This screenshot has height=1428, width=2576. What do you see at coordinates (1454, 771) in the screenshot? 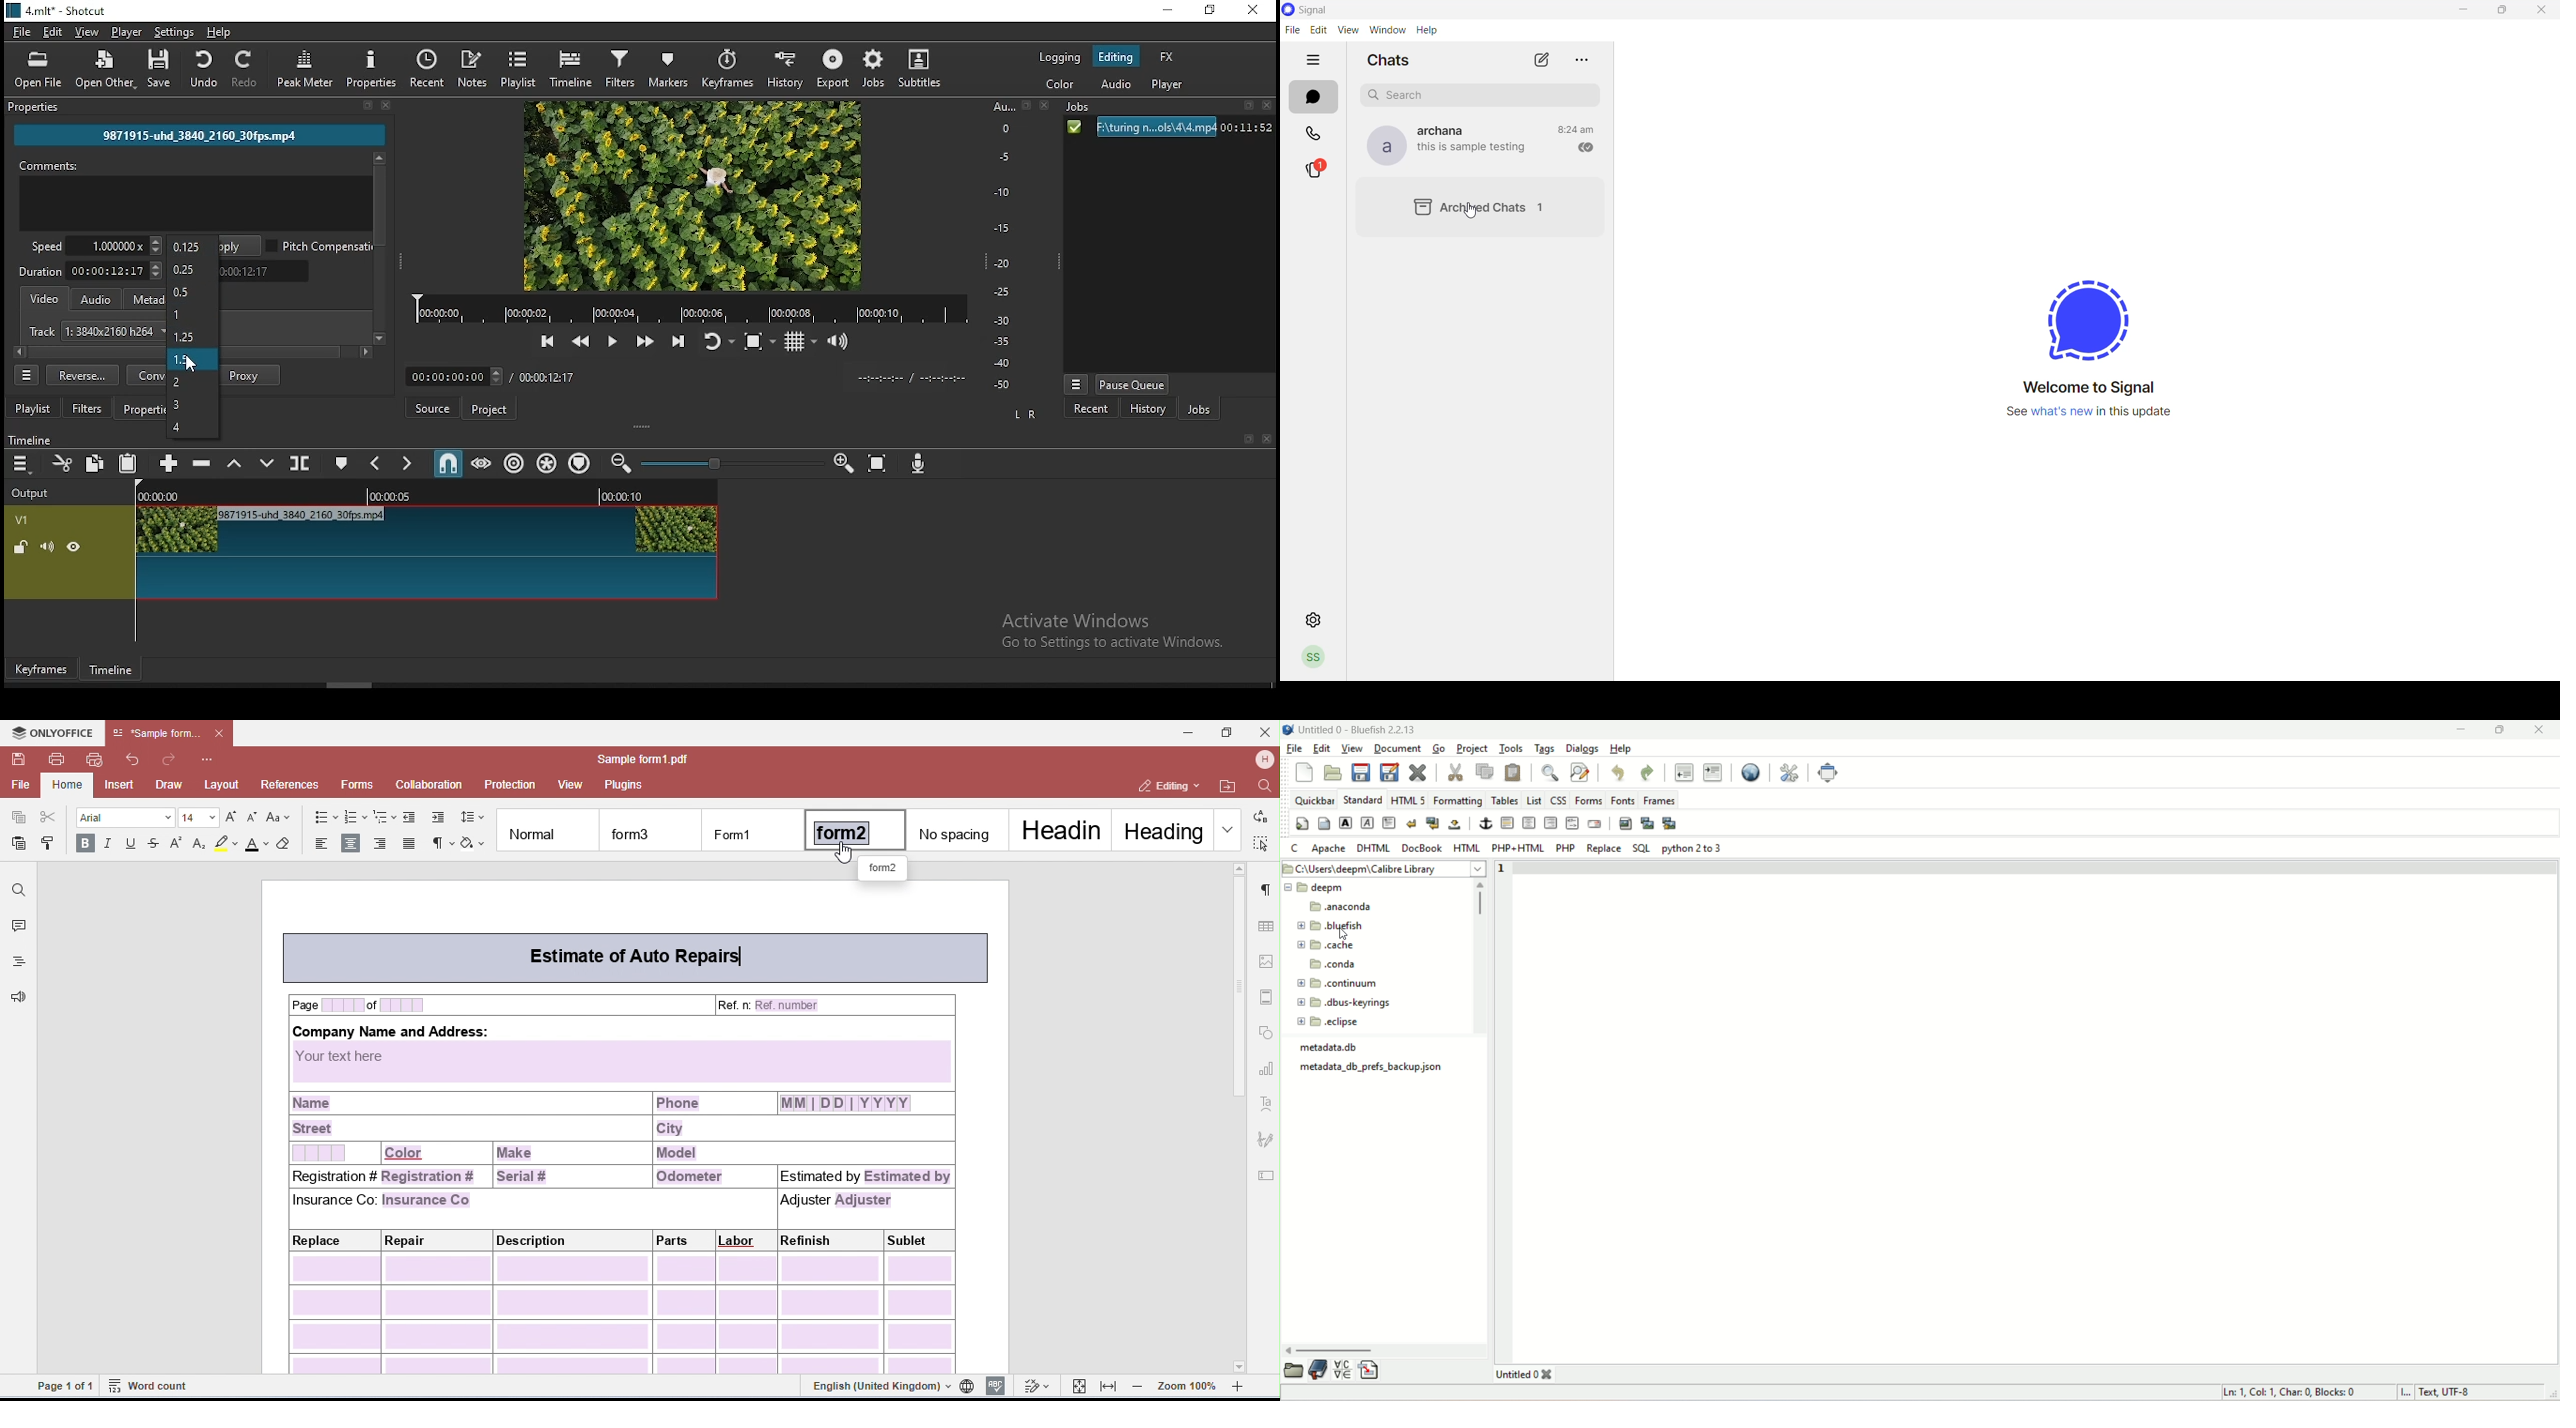
I see `cut` at bounding box center [1454, 771].